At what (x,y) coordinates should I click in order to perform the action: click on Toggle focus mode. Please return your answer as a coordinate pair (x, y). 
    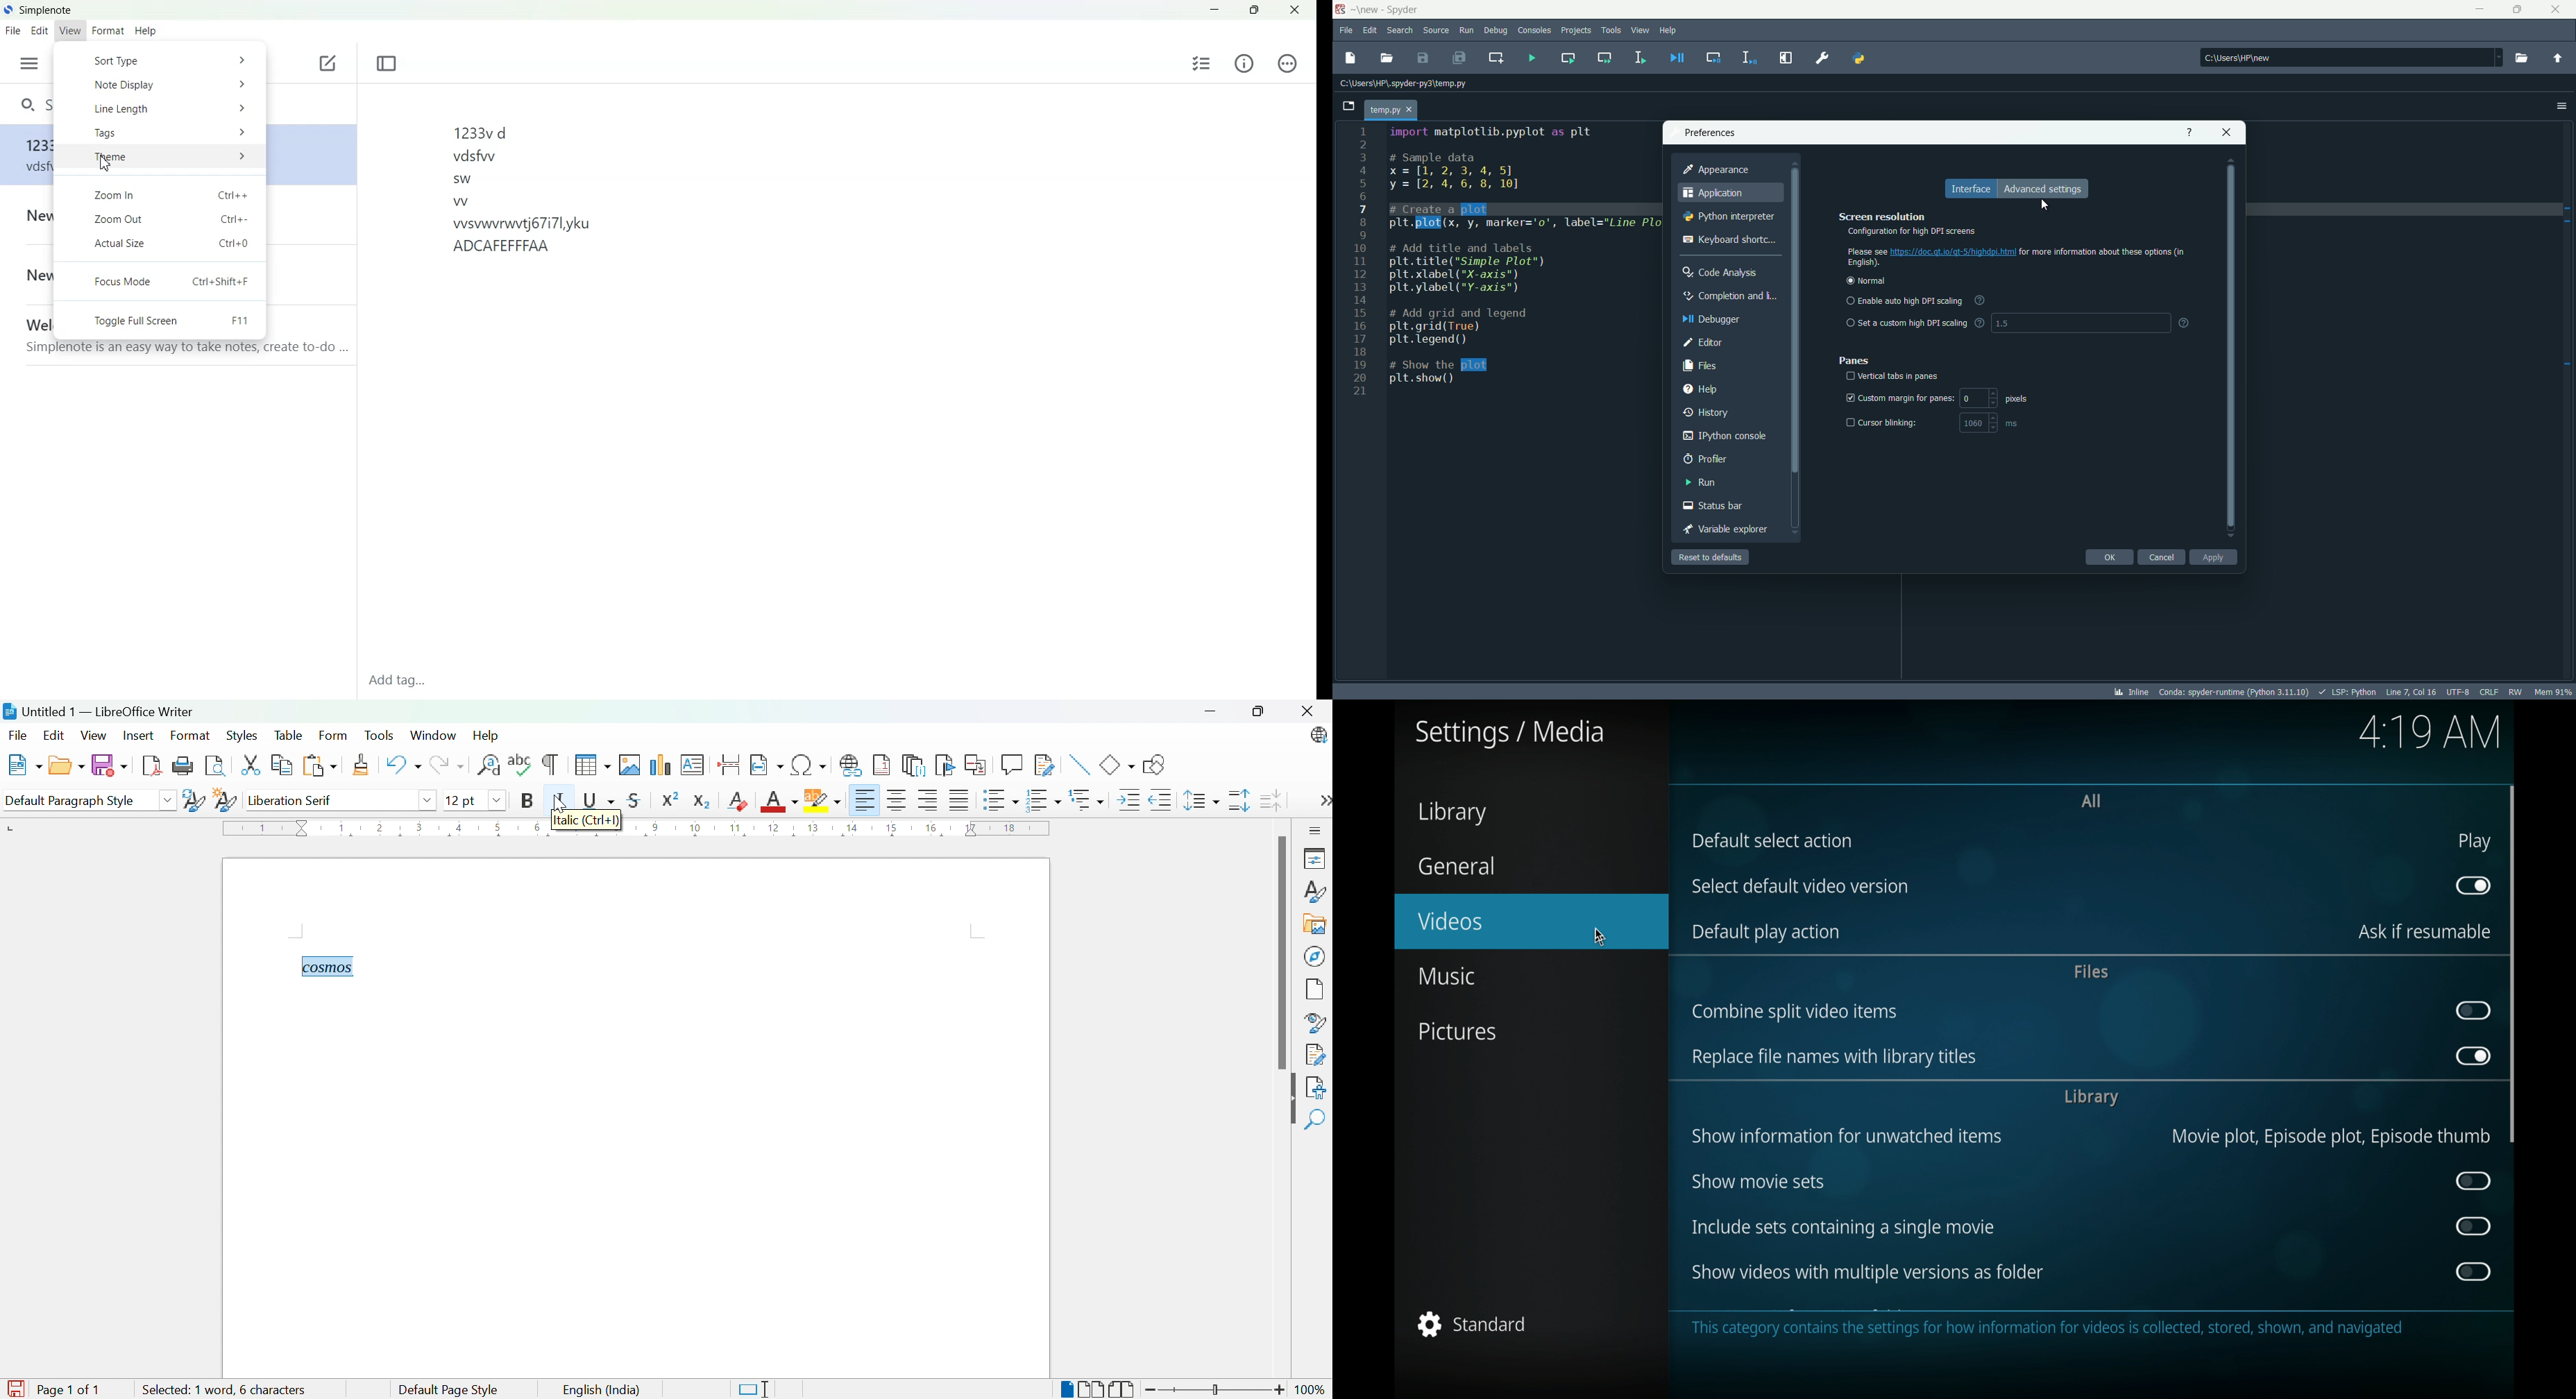
    Looking at the image, I should click on (386, 64).